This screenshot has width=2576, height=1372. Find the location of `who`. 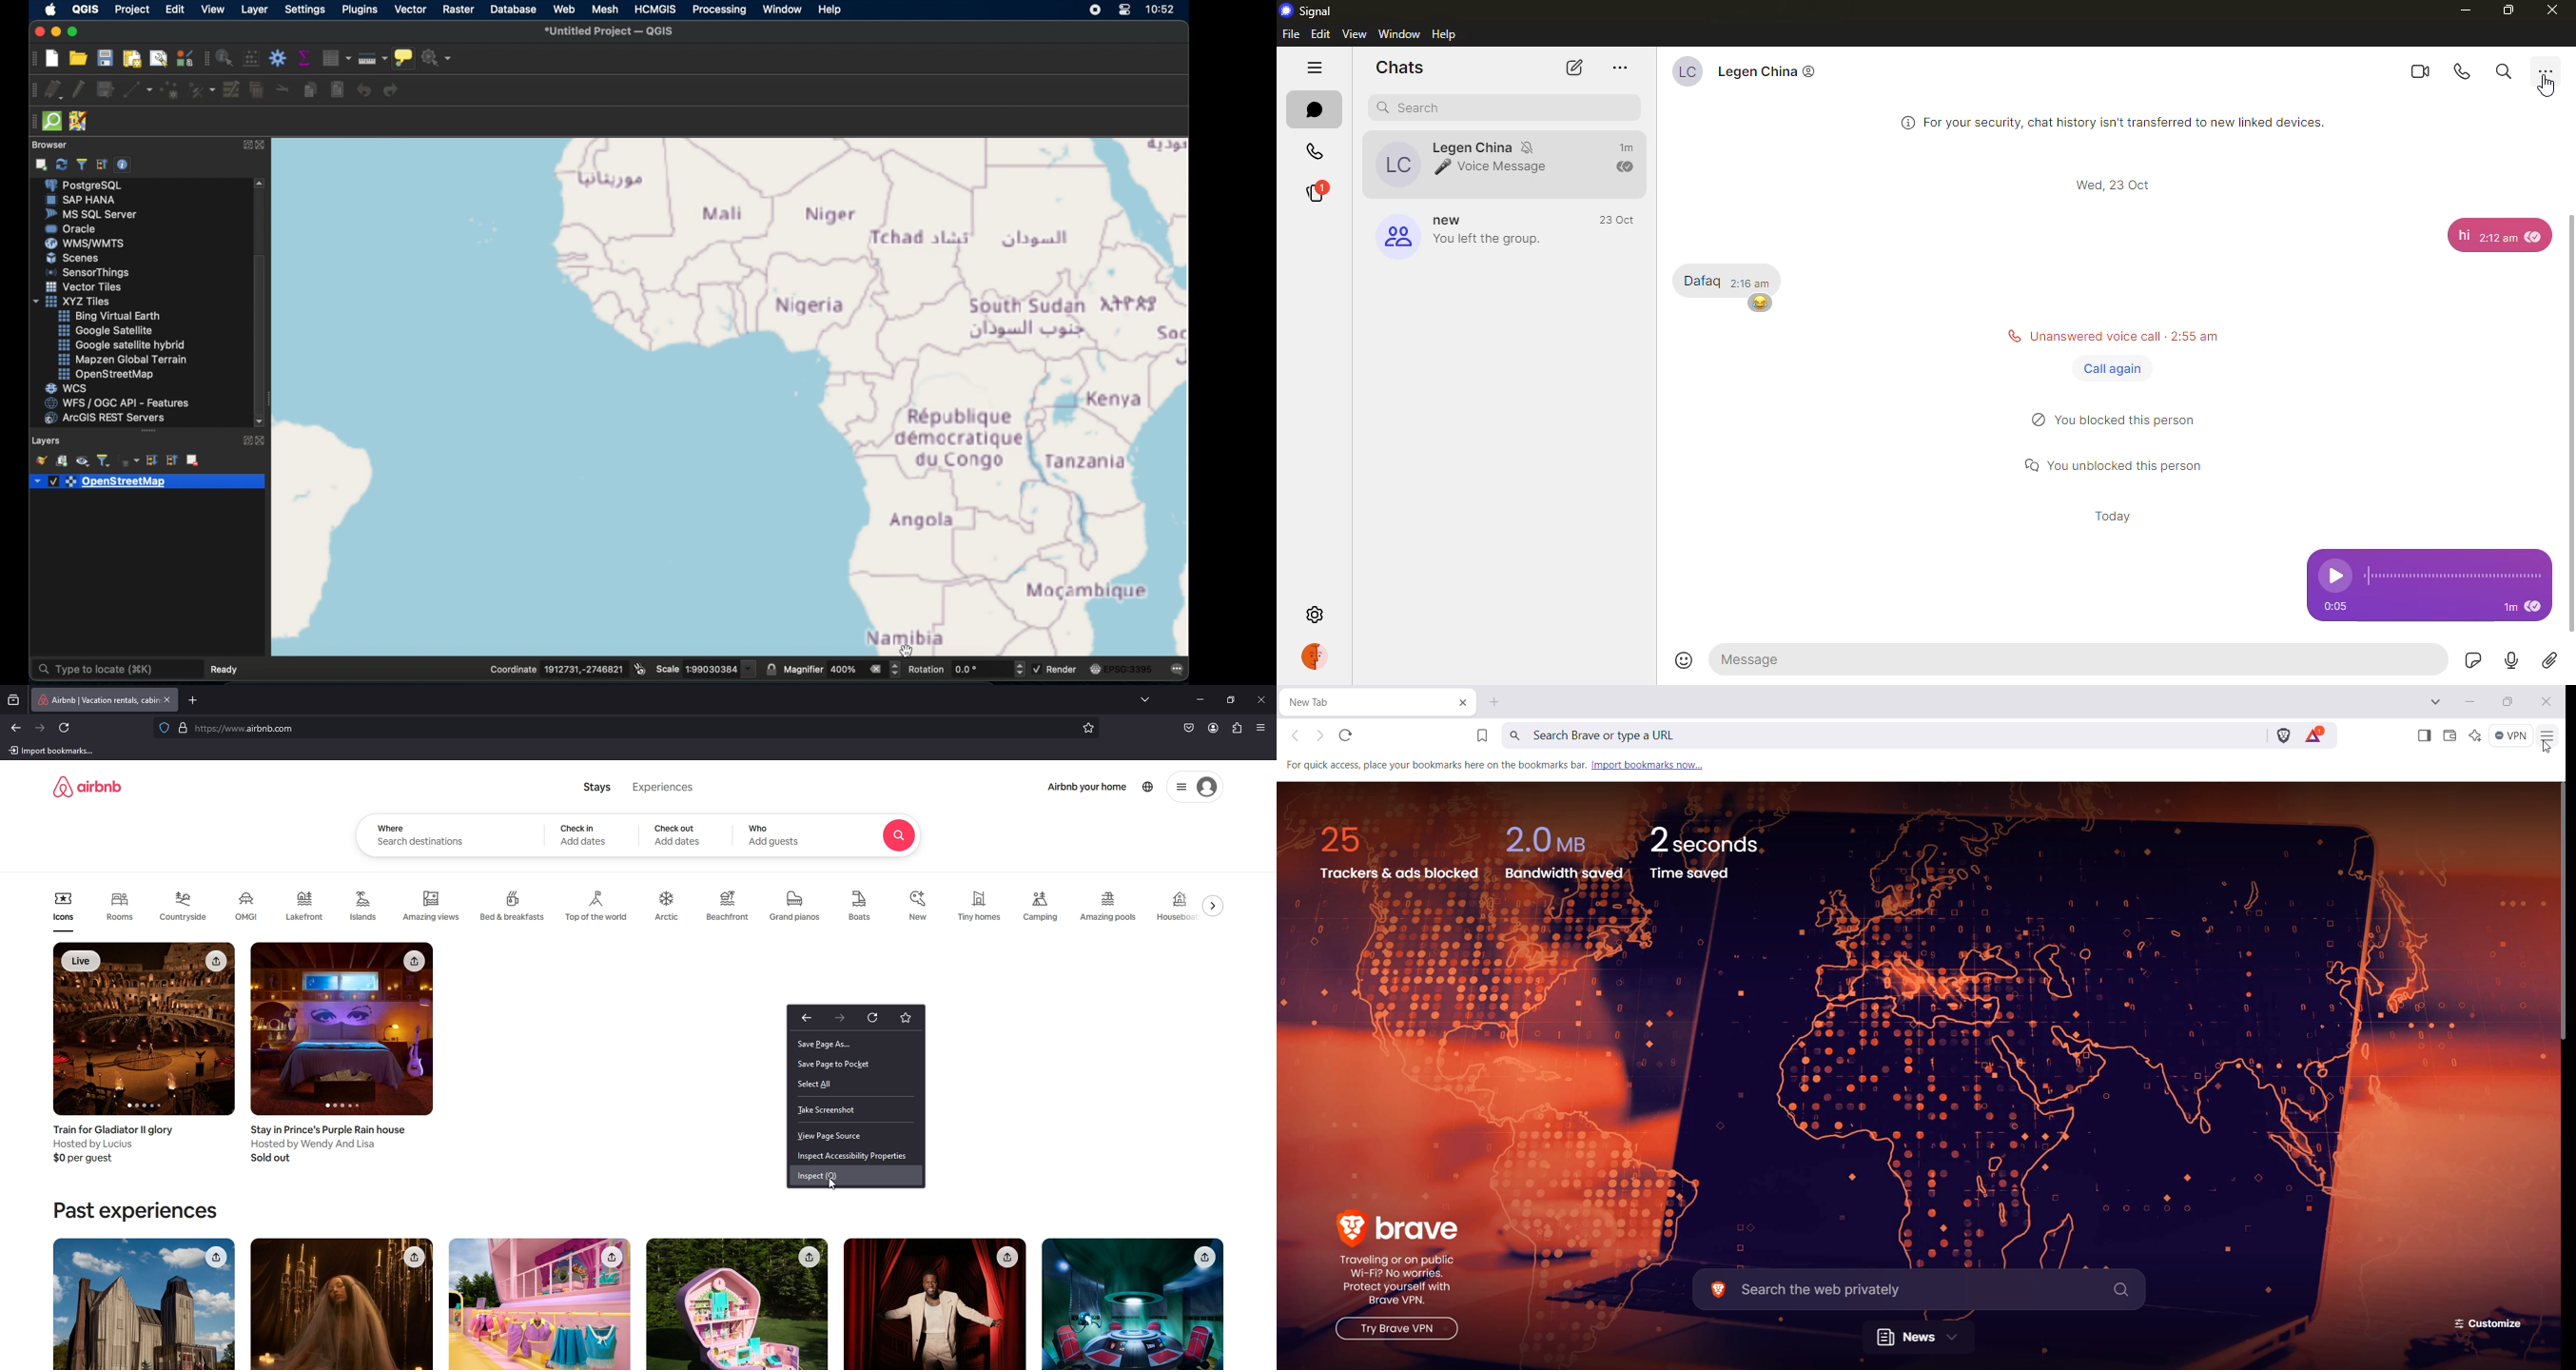

who is located at coordinates (761, 829).